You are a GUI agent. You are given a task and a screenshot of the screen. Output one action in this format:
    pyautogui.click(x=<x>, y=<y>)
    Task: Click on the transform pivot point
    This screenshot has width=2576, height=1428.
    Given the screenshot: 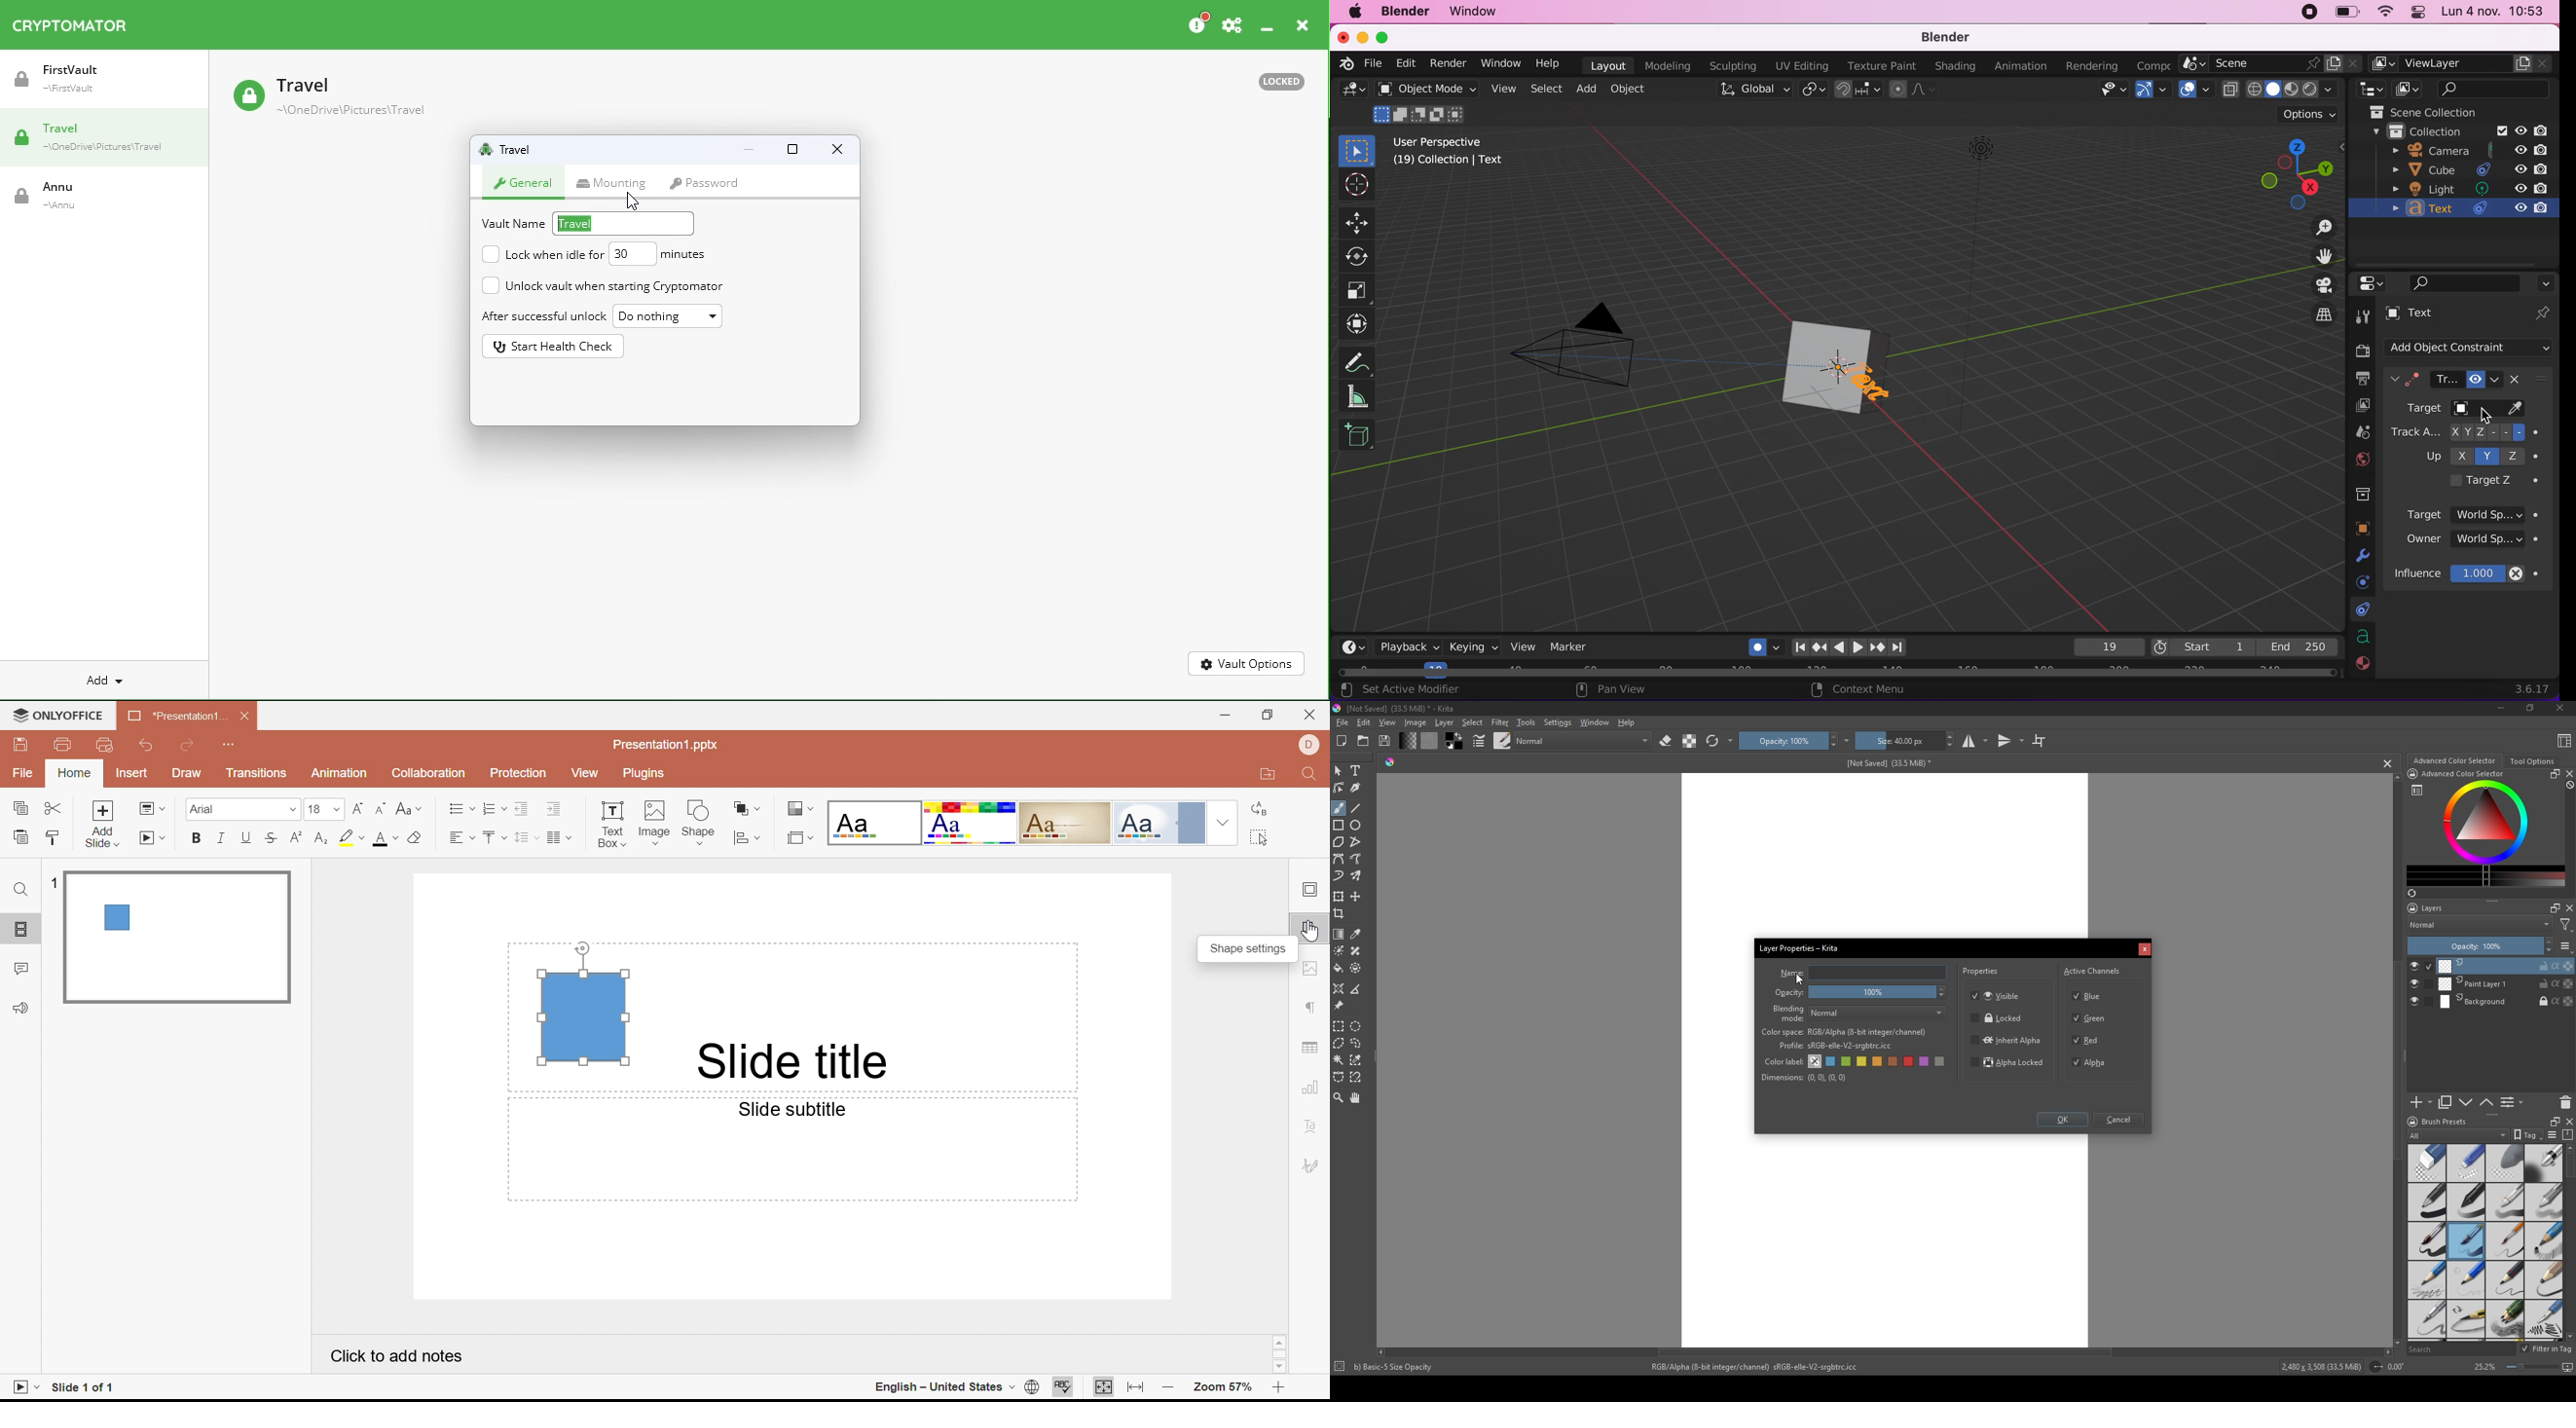 What is the action you would take?
    pyautogui.click(x=1813, y=89)
    